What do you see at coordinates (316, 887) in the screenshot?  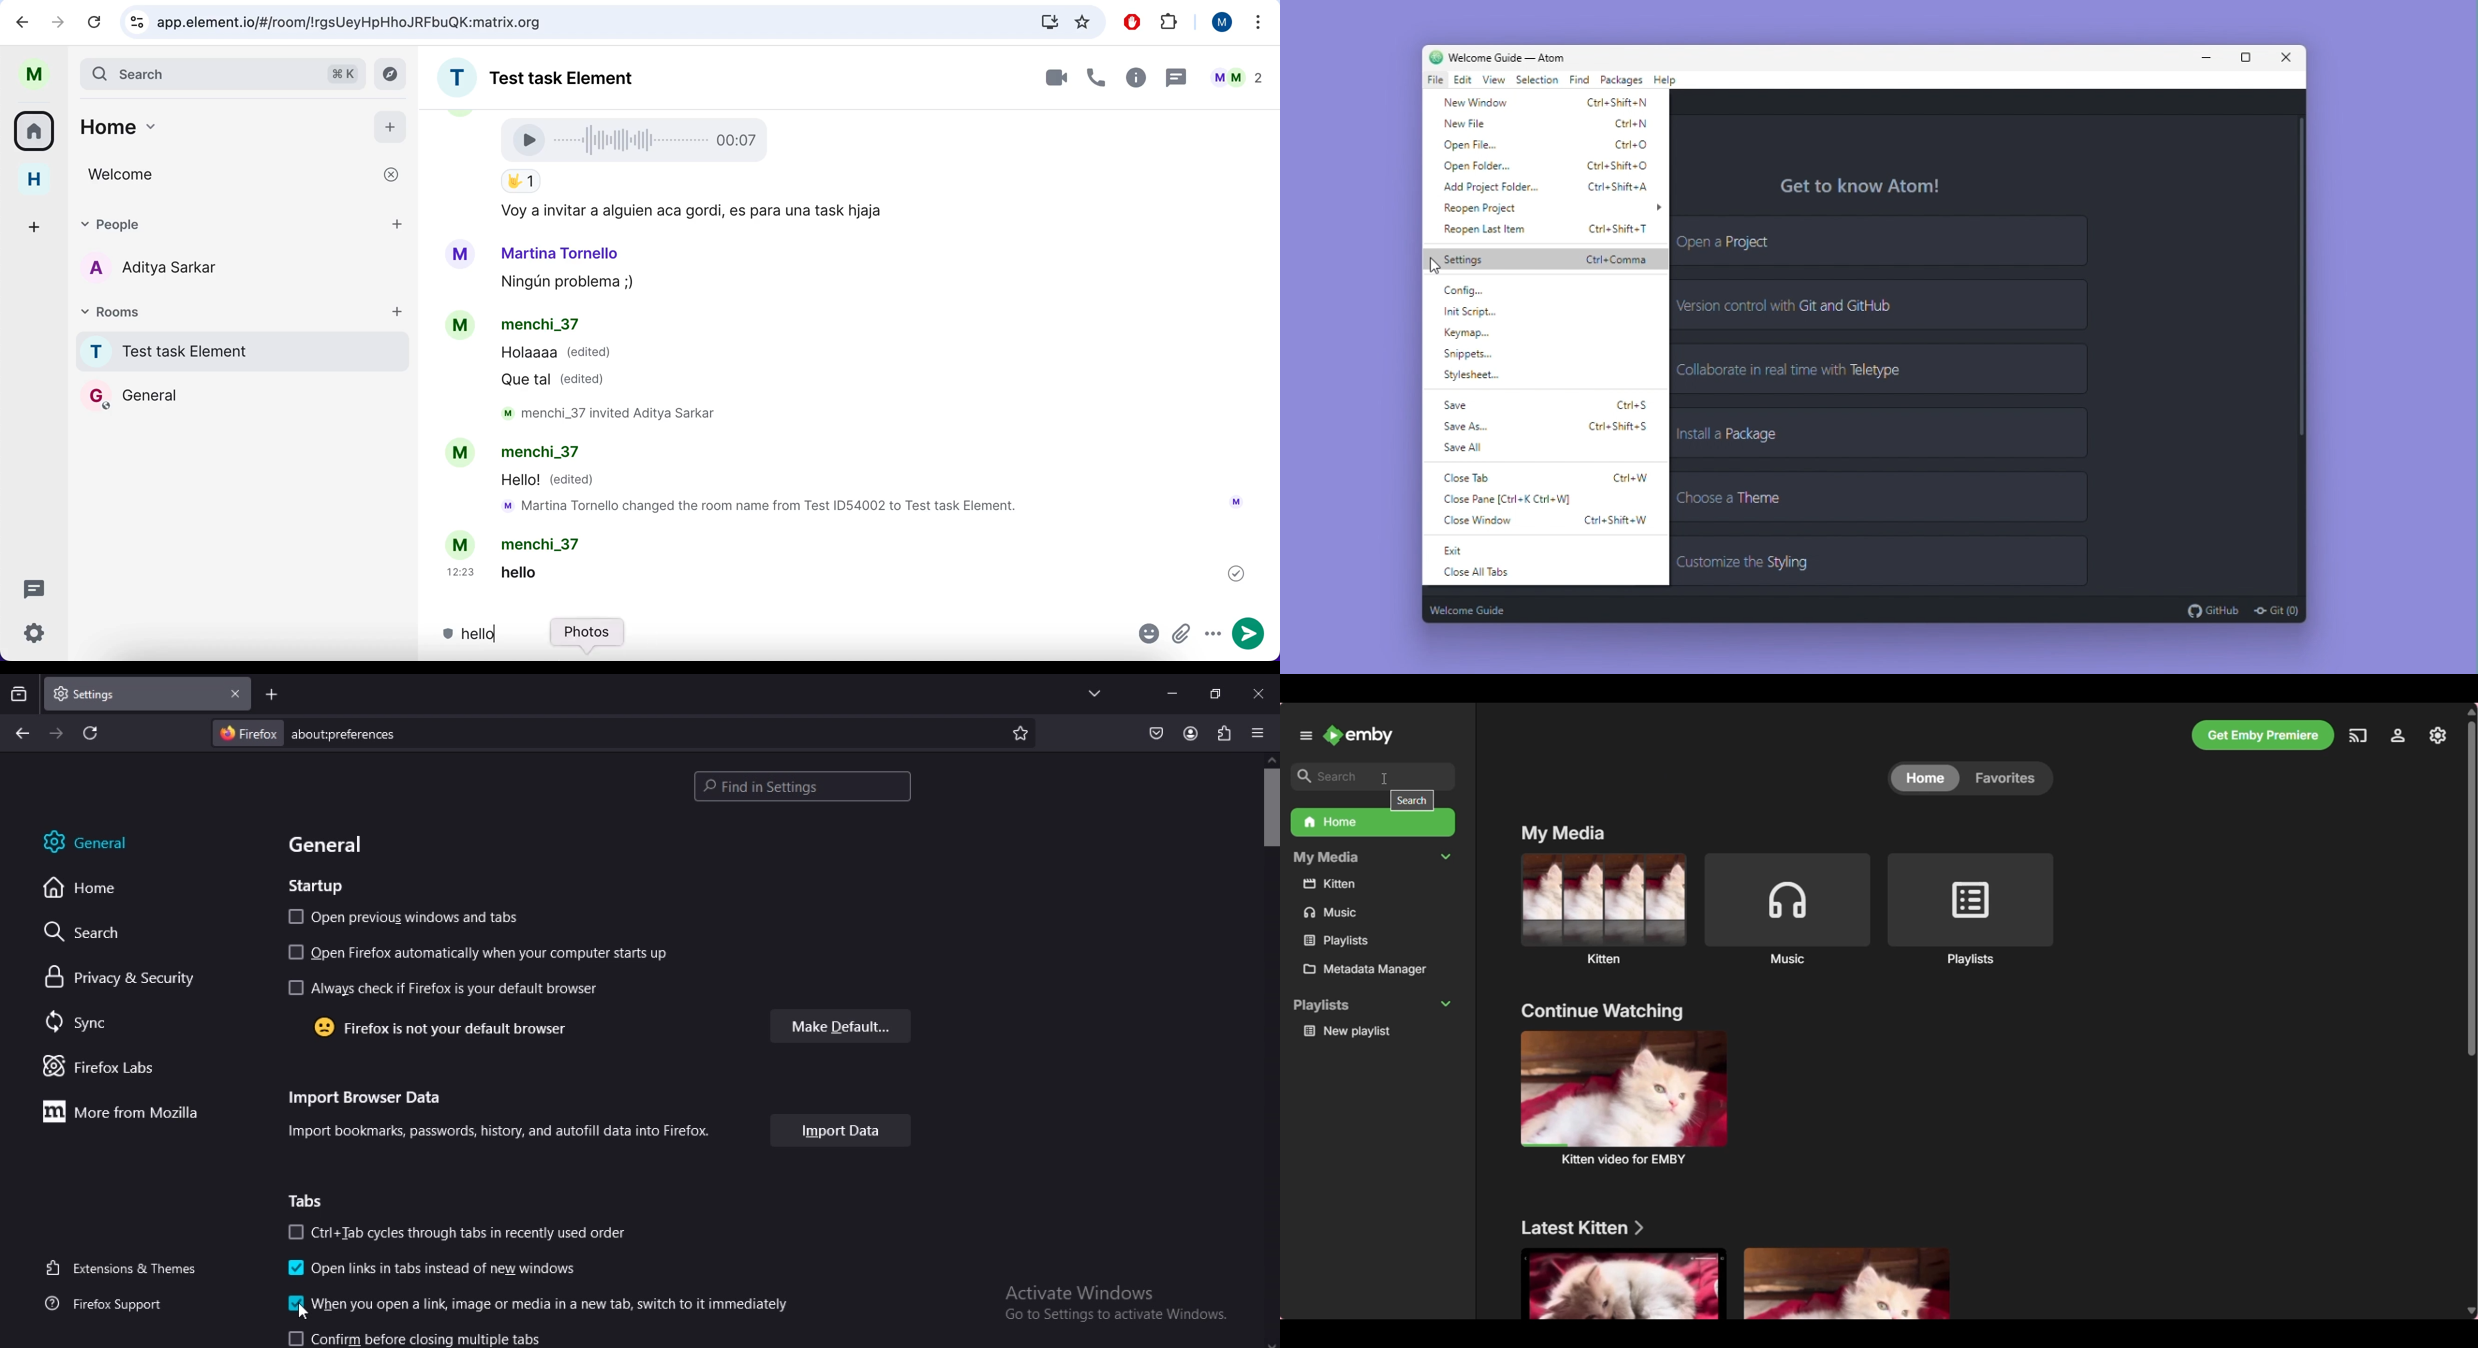 I see `startup` at bounding box center [316, 887].